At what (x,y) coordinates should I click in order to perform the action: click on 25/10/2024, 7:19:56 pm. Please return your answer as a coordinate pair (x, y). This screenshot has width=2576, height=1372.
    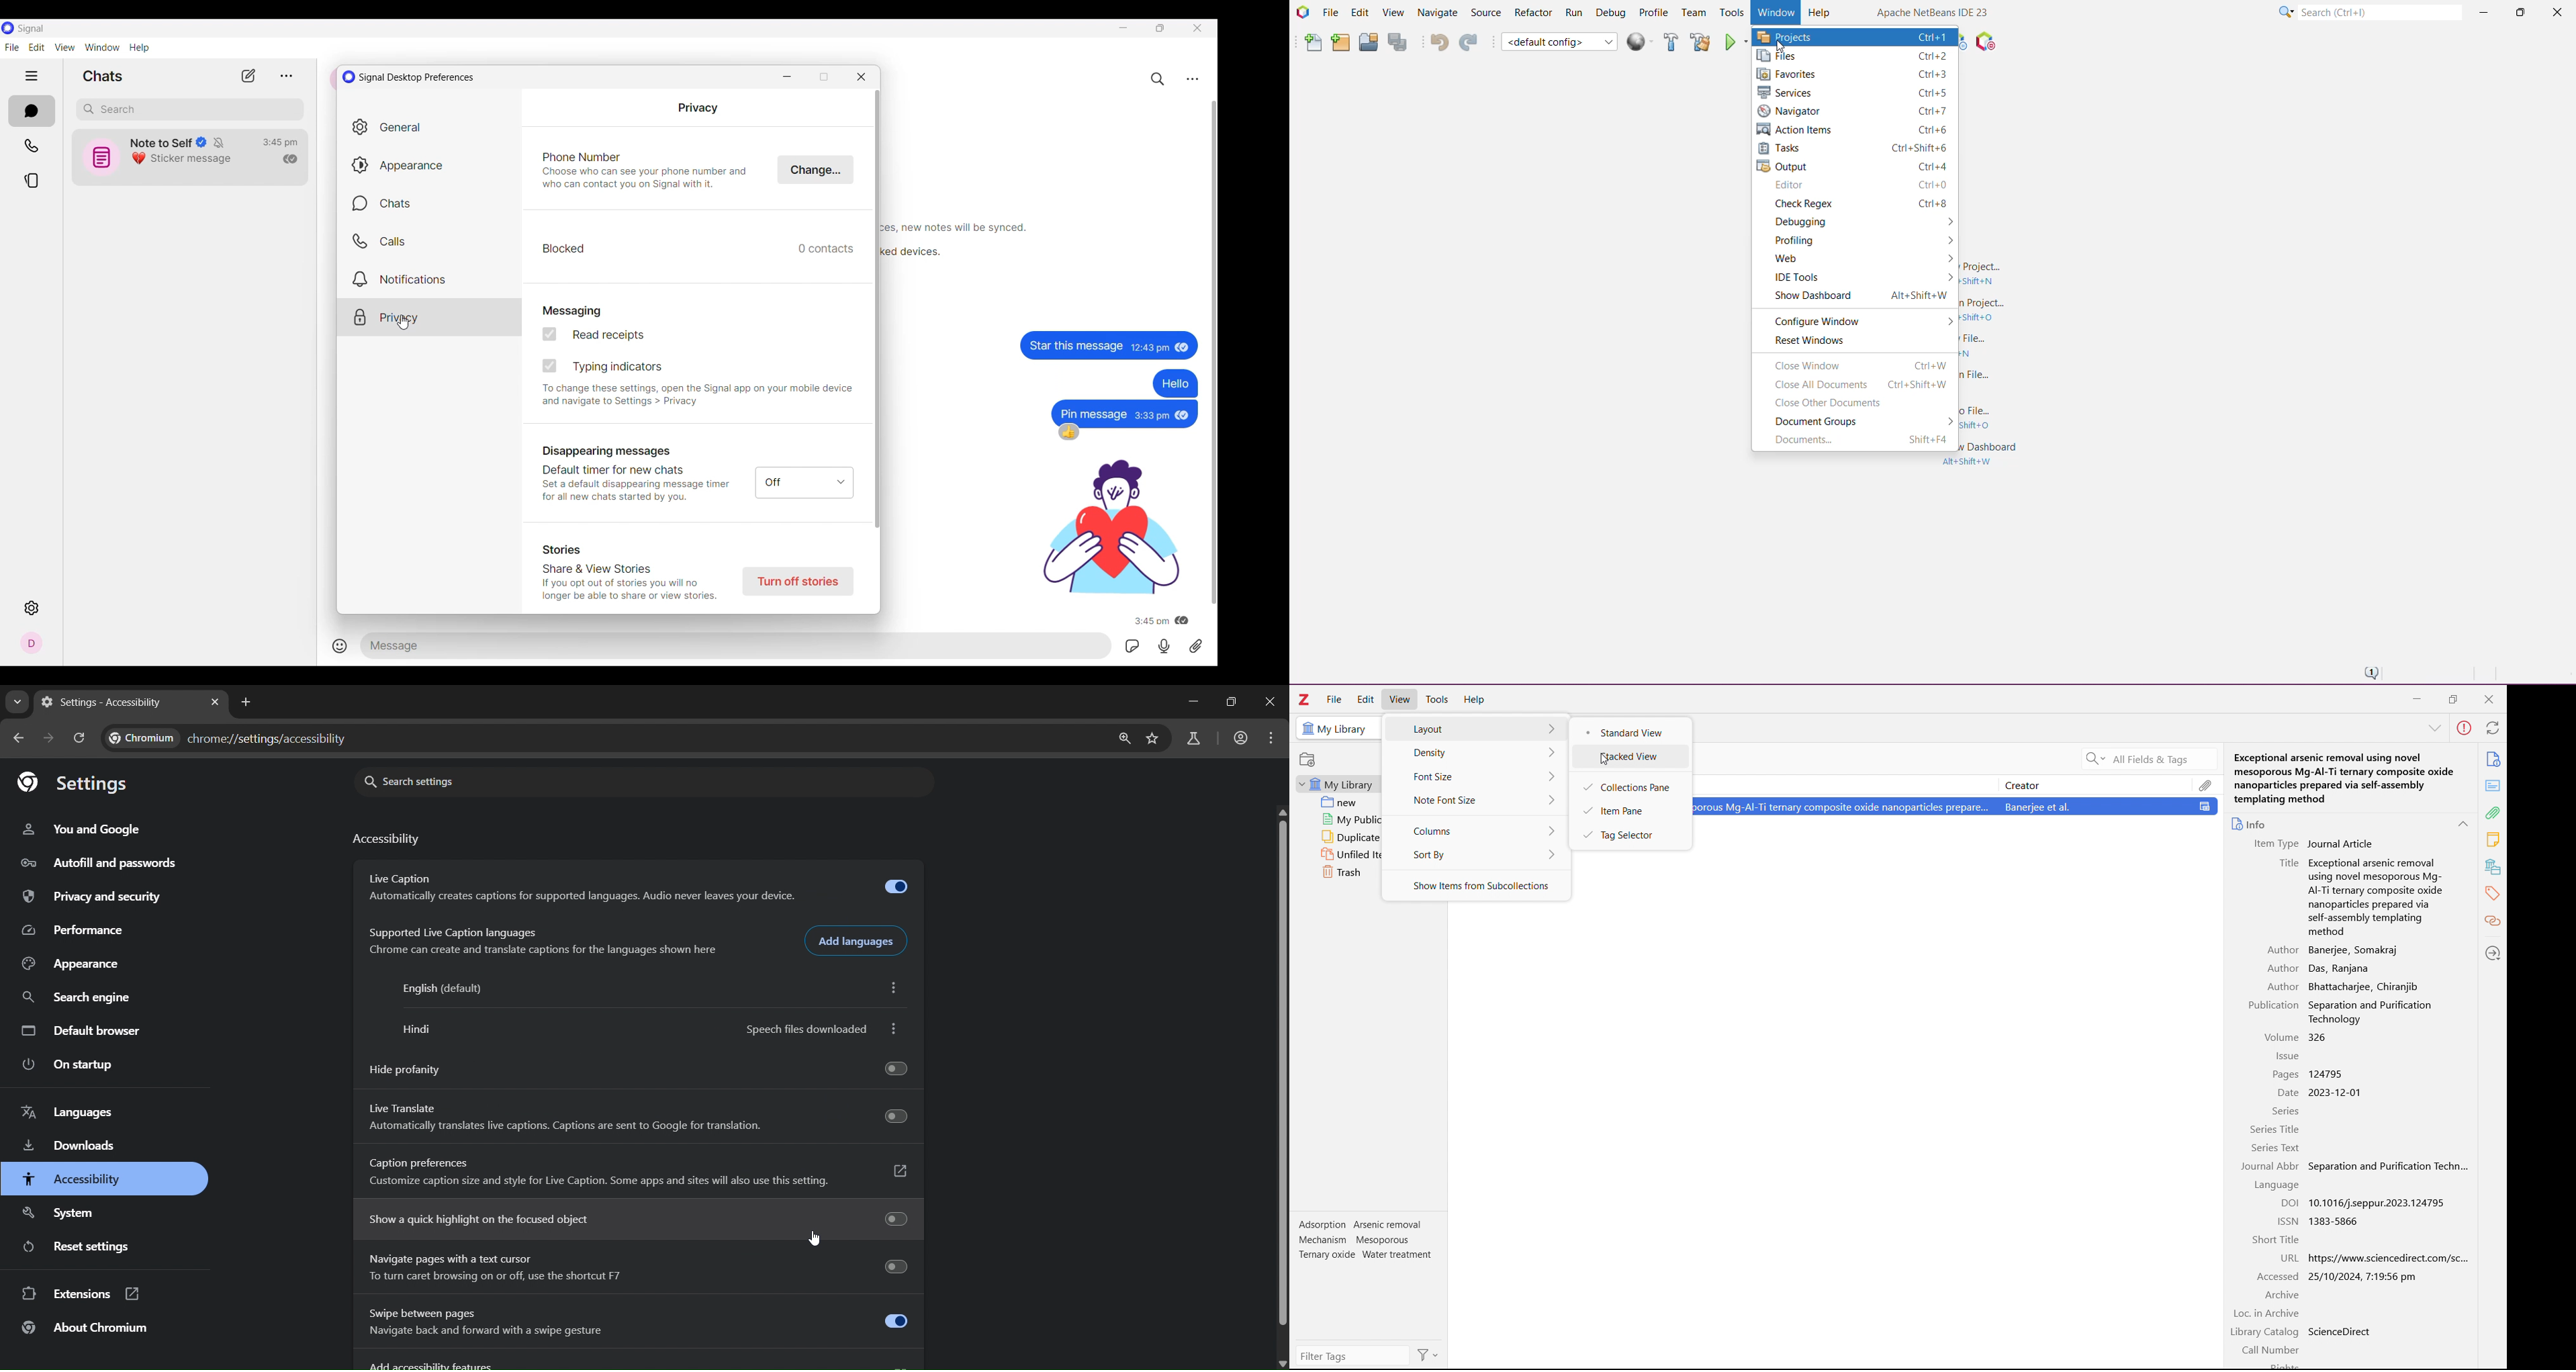
    Looking at the image, I should click on (2365, 1276).